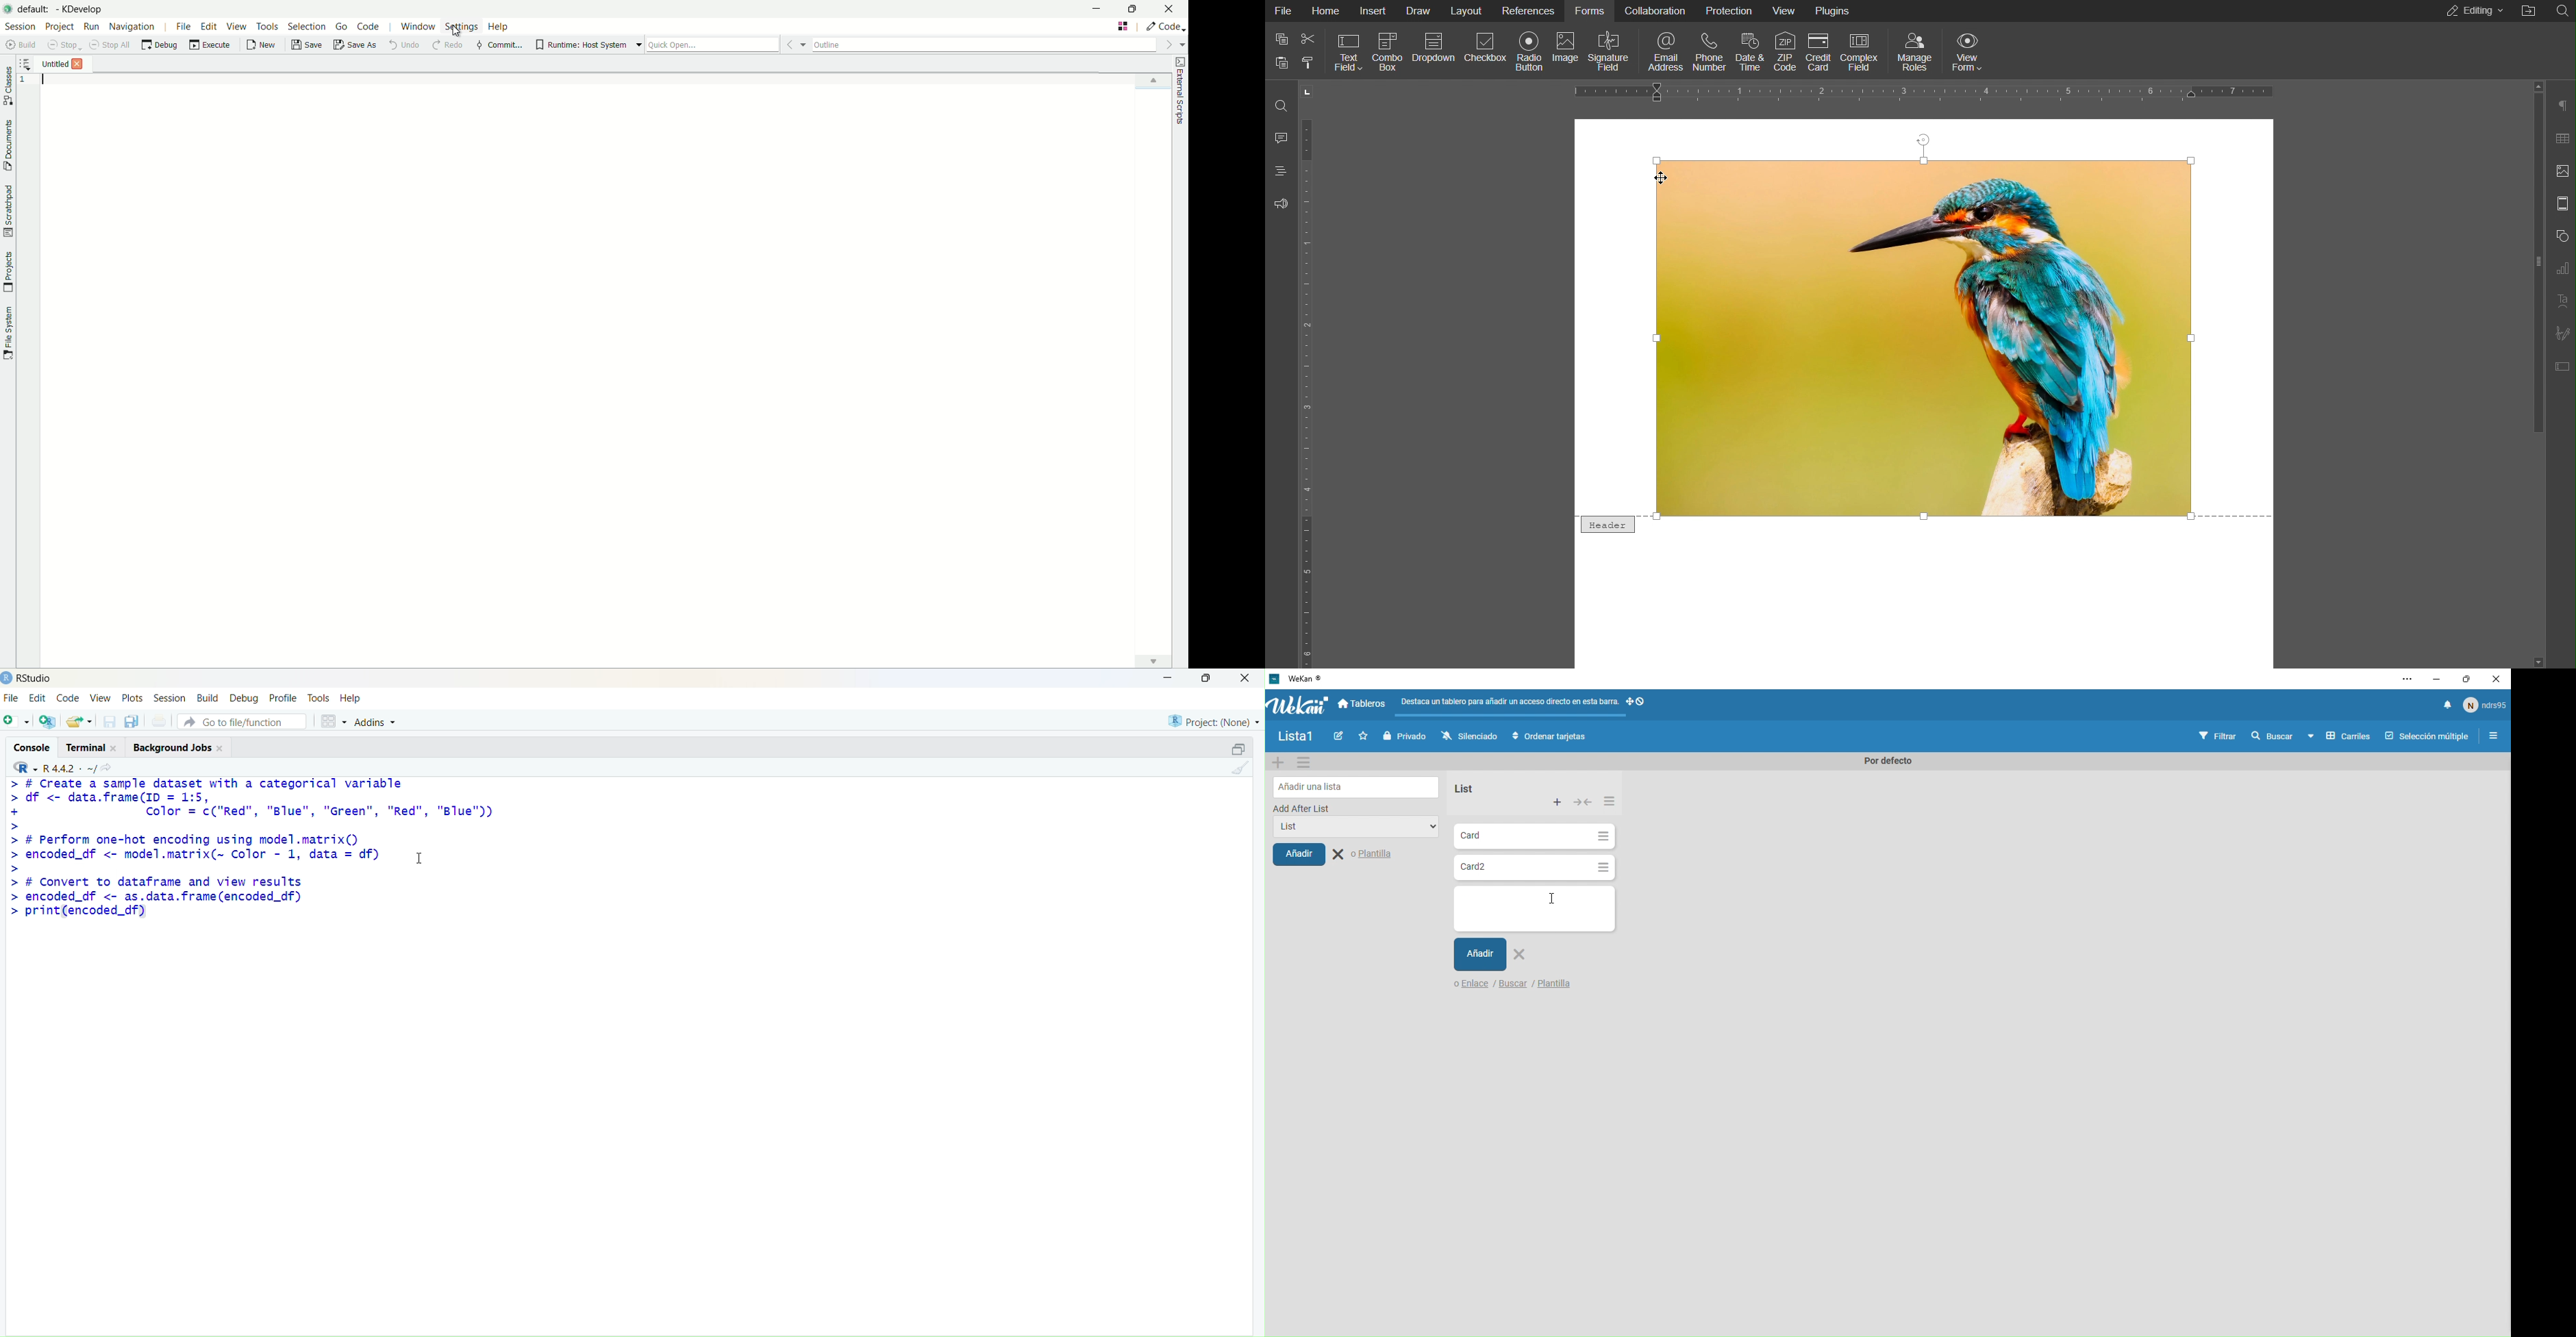 This screenshot has height=1344, width=2576. Describe the element at coordinates (68, 699) in the screenshot. I see `code` at that location.